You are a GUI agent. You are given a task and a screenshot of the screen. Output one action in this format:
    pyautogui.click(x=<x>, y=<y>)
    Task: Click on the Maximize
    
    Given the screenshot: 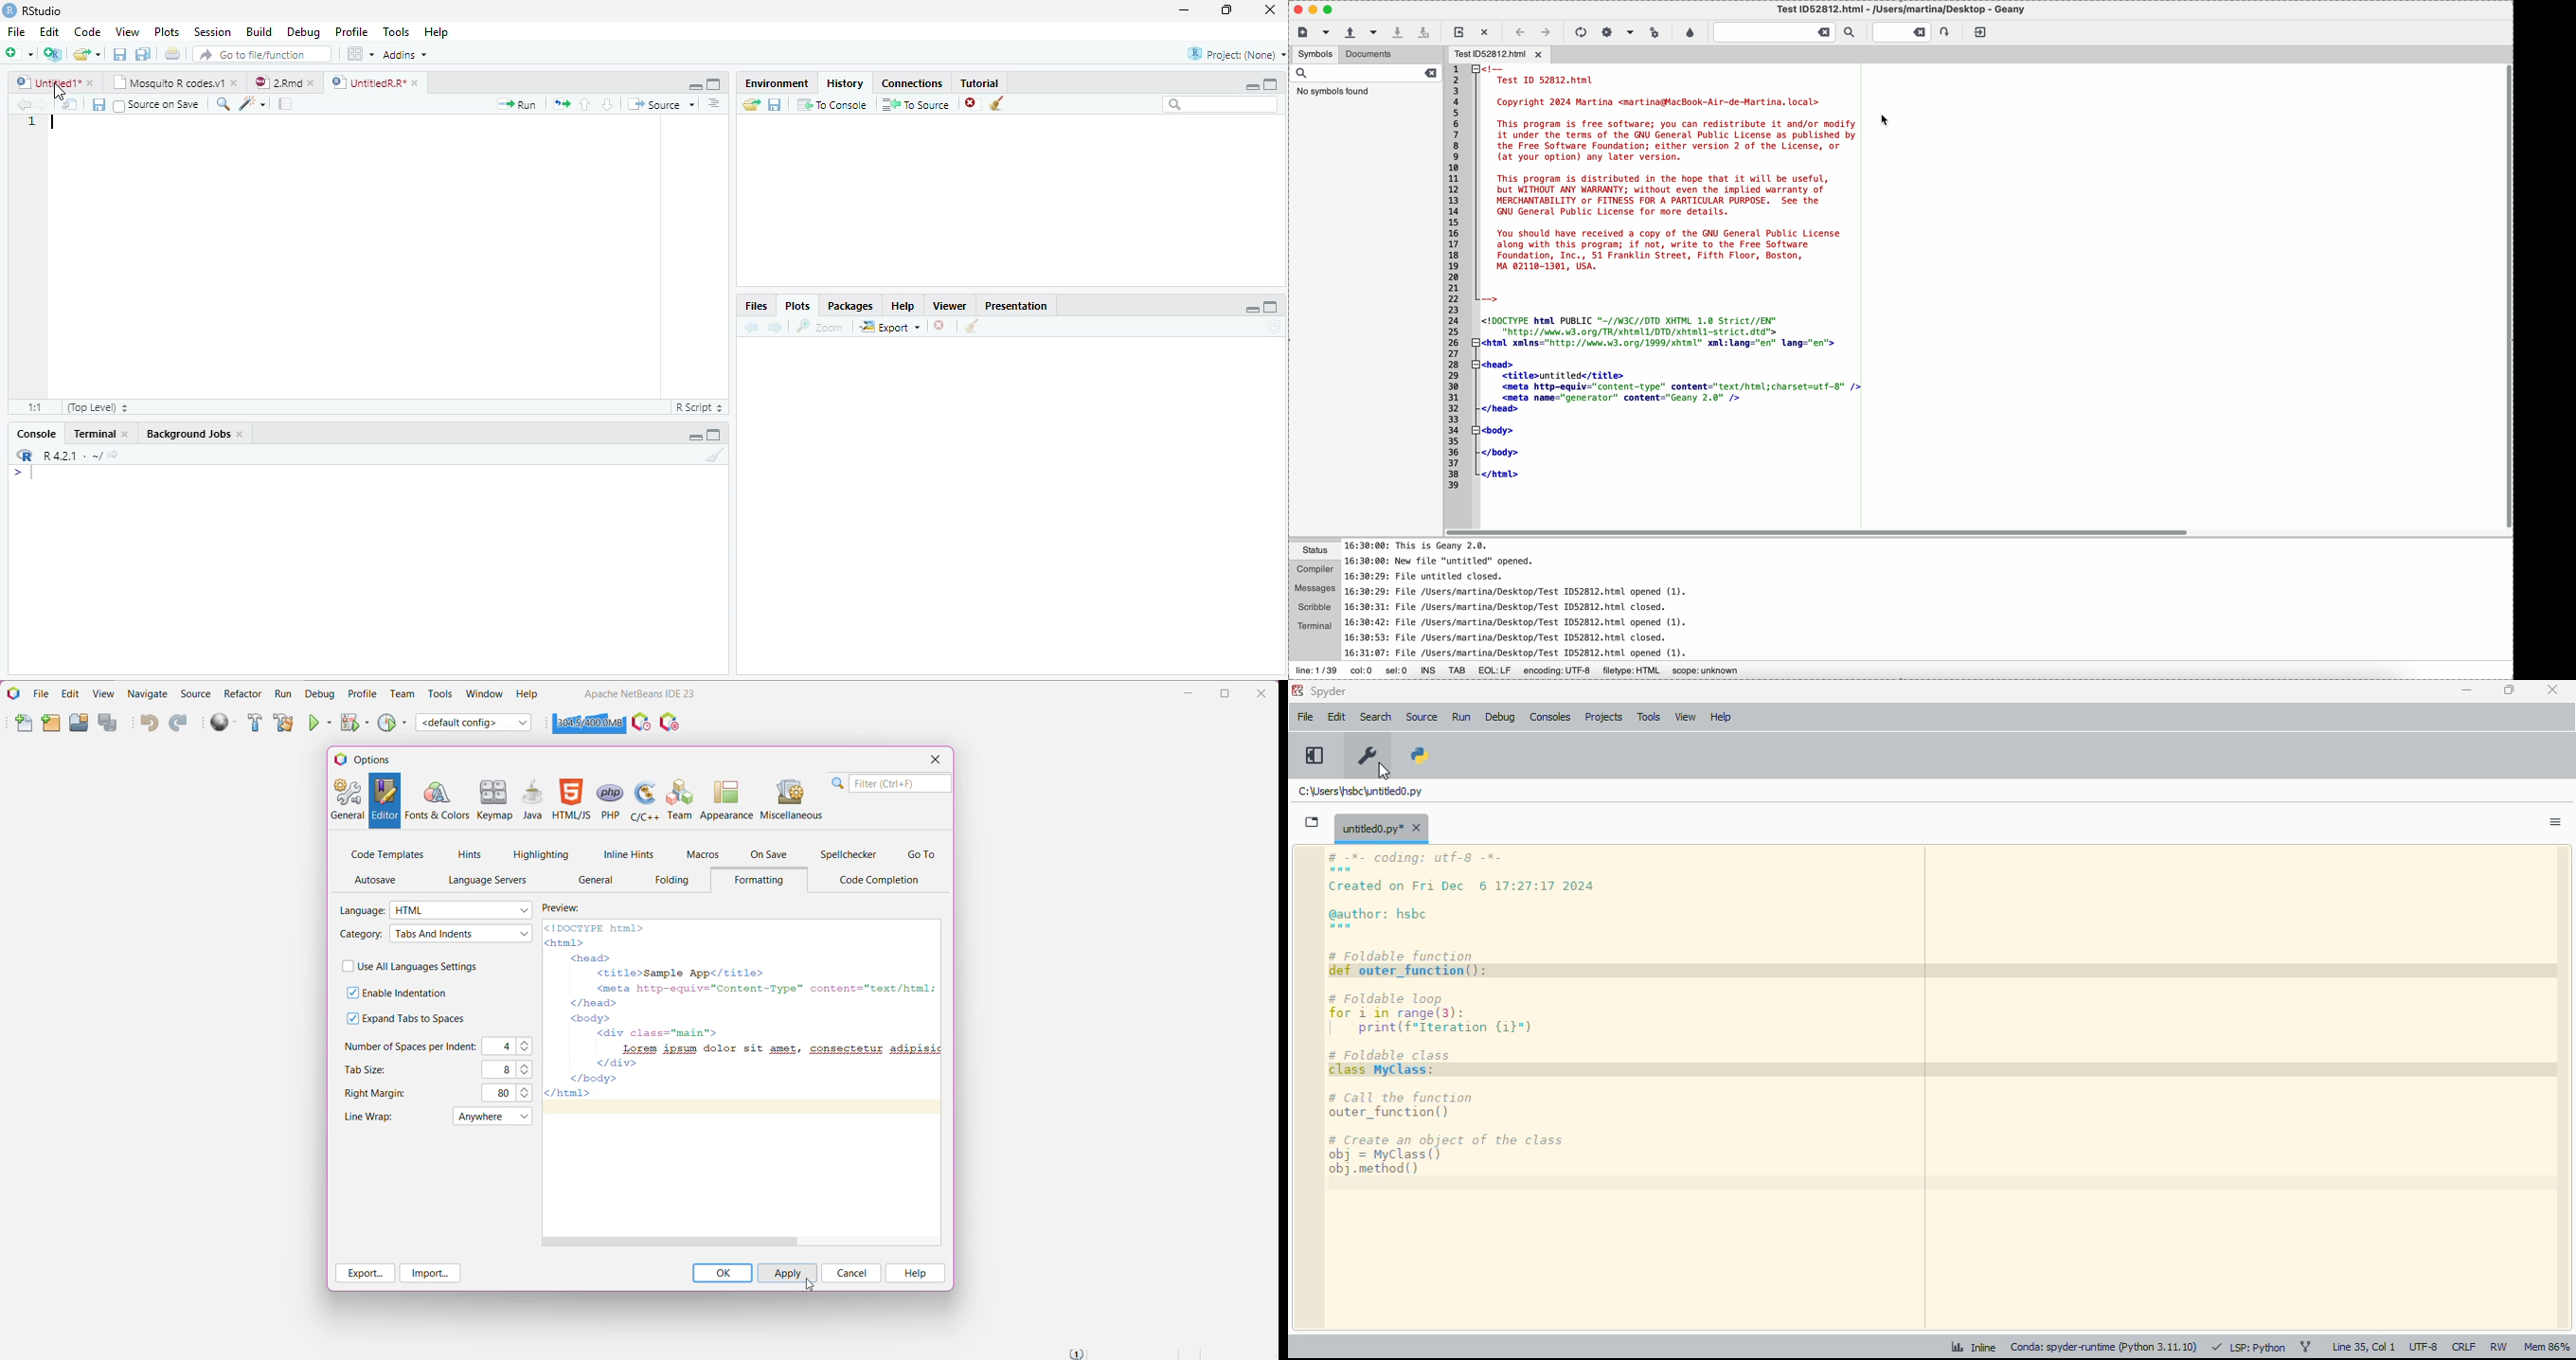 What is the action you would take?
    pyautogui.click(x=713, y=85)
    